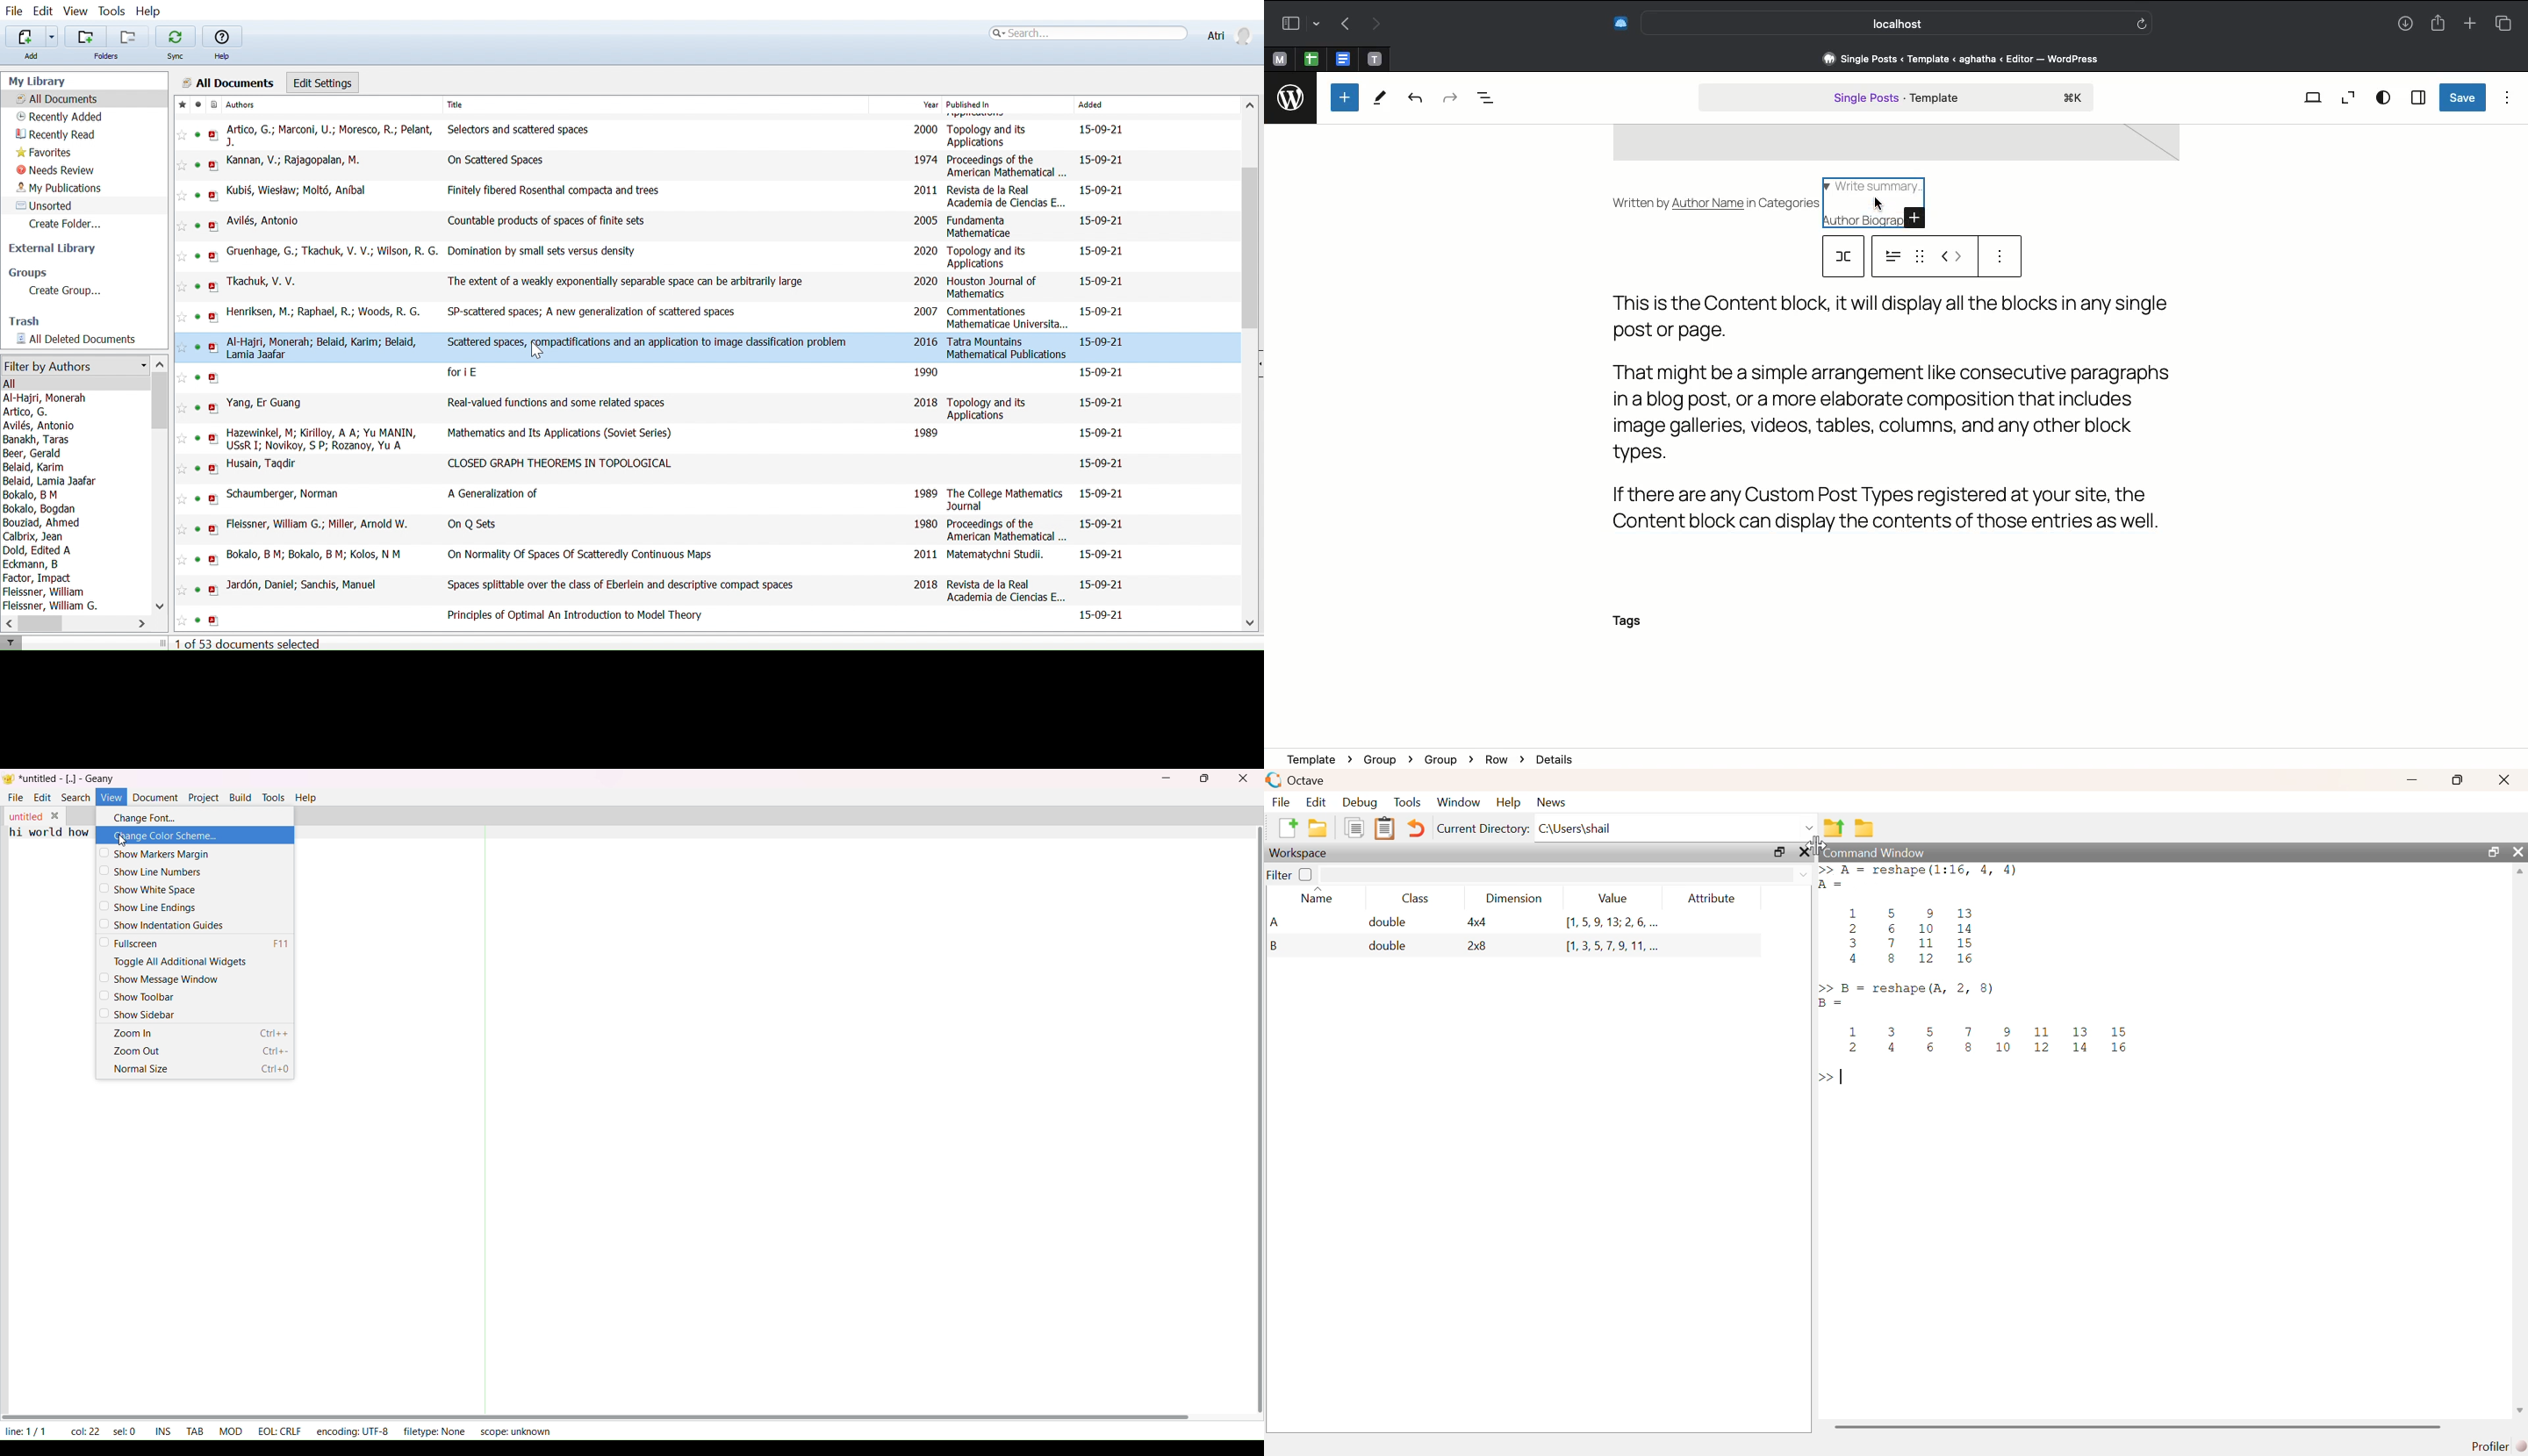 The width and height of the screenshot is (2548, 1456). I want to click on Tools, so click(1408, 802).